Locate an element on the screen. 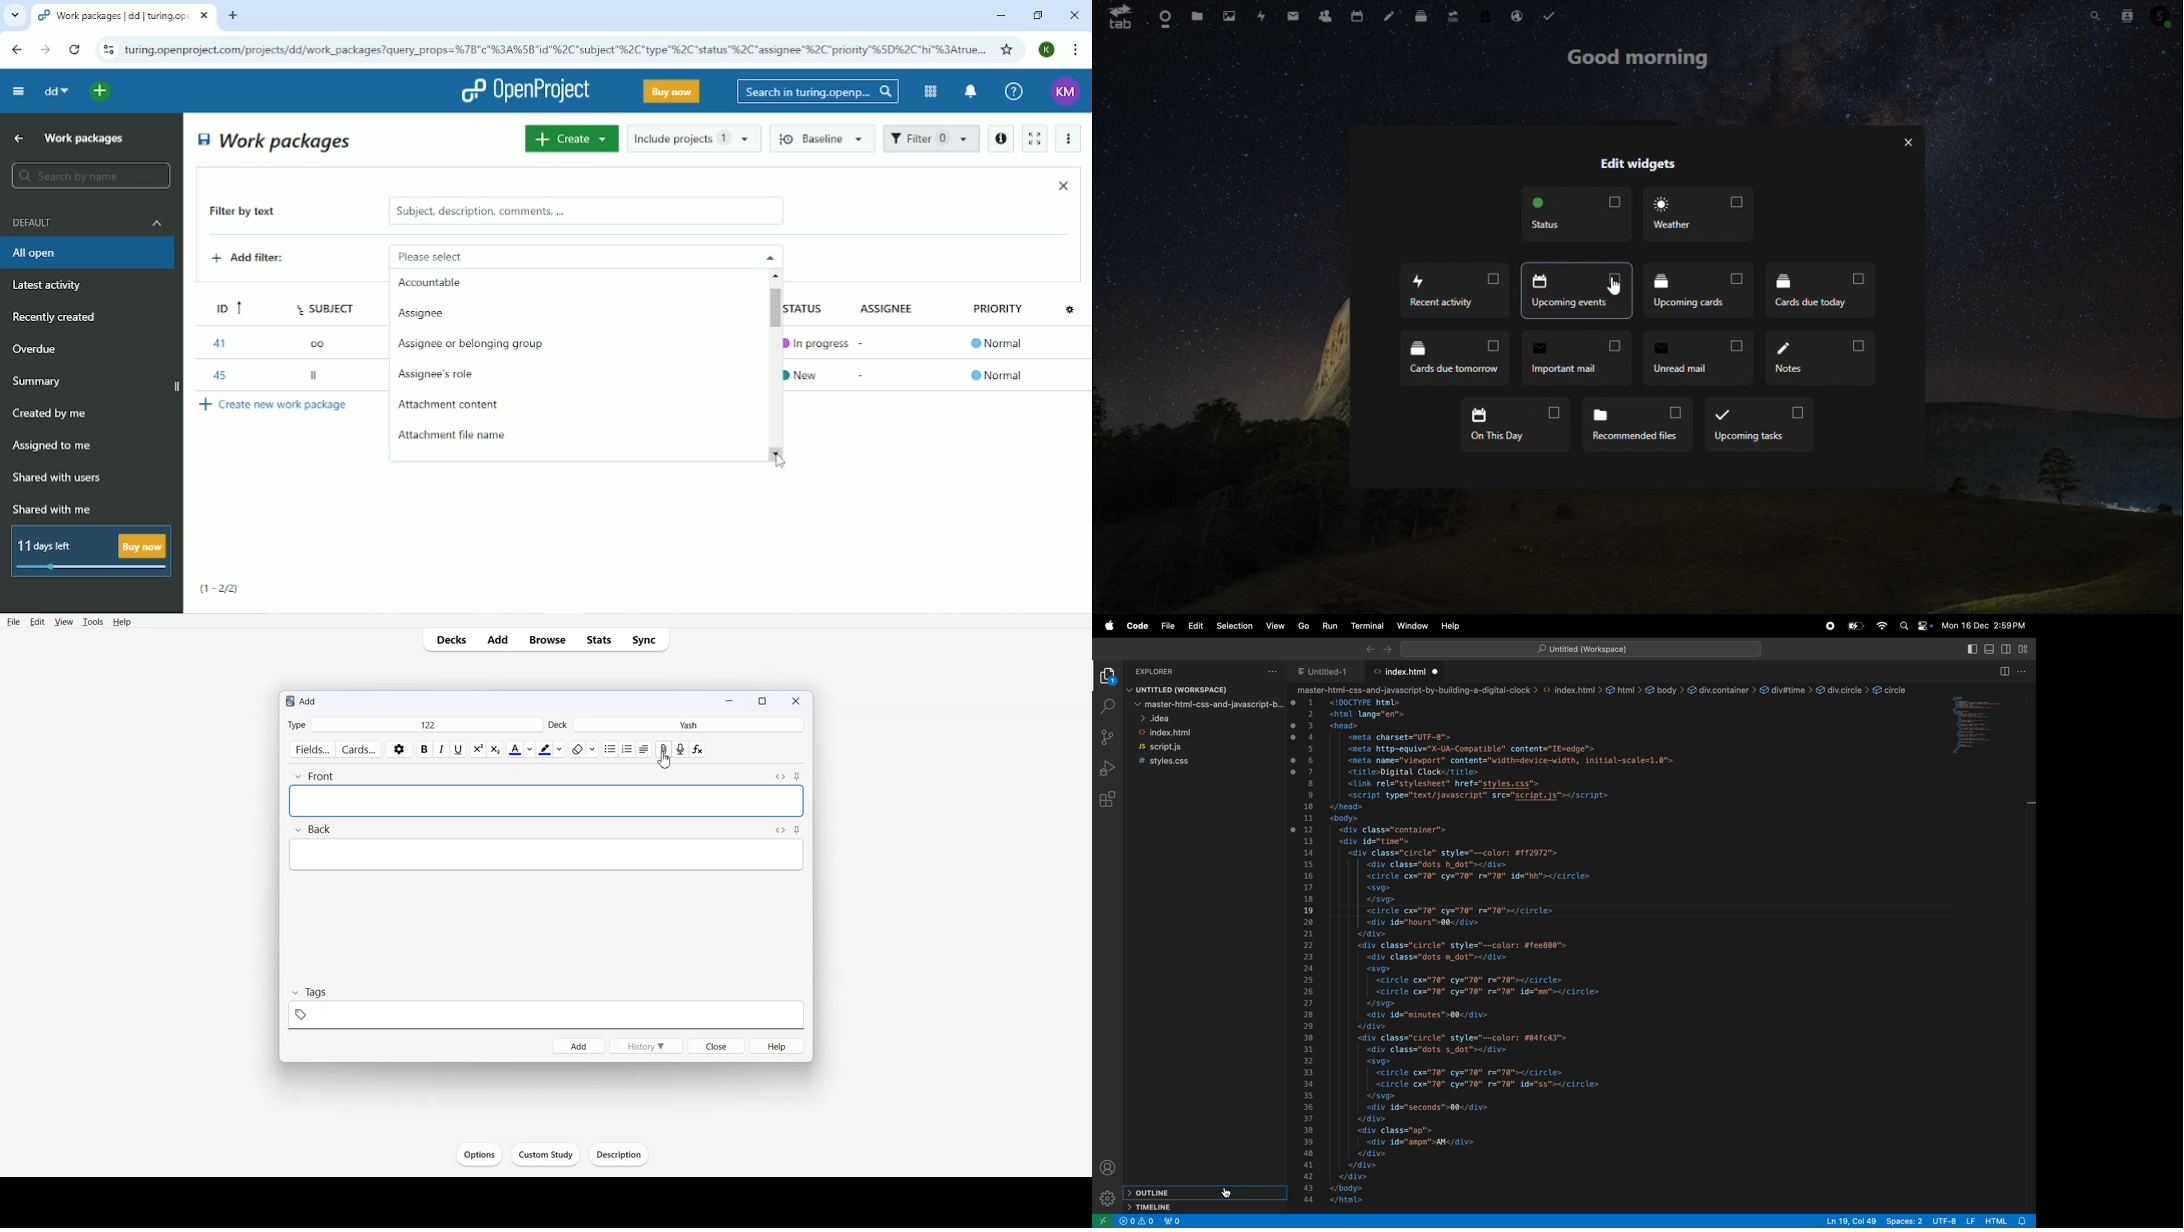  Add is located at coordinates (577, 1045).